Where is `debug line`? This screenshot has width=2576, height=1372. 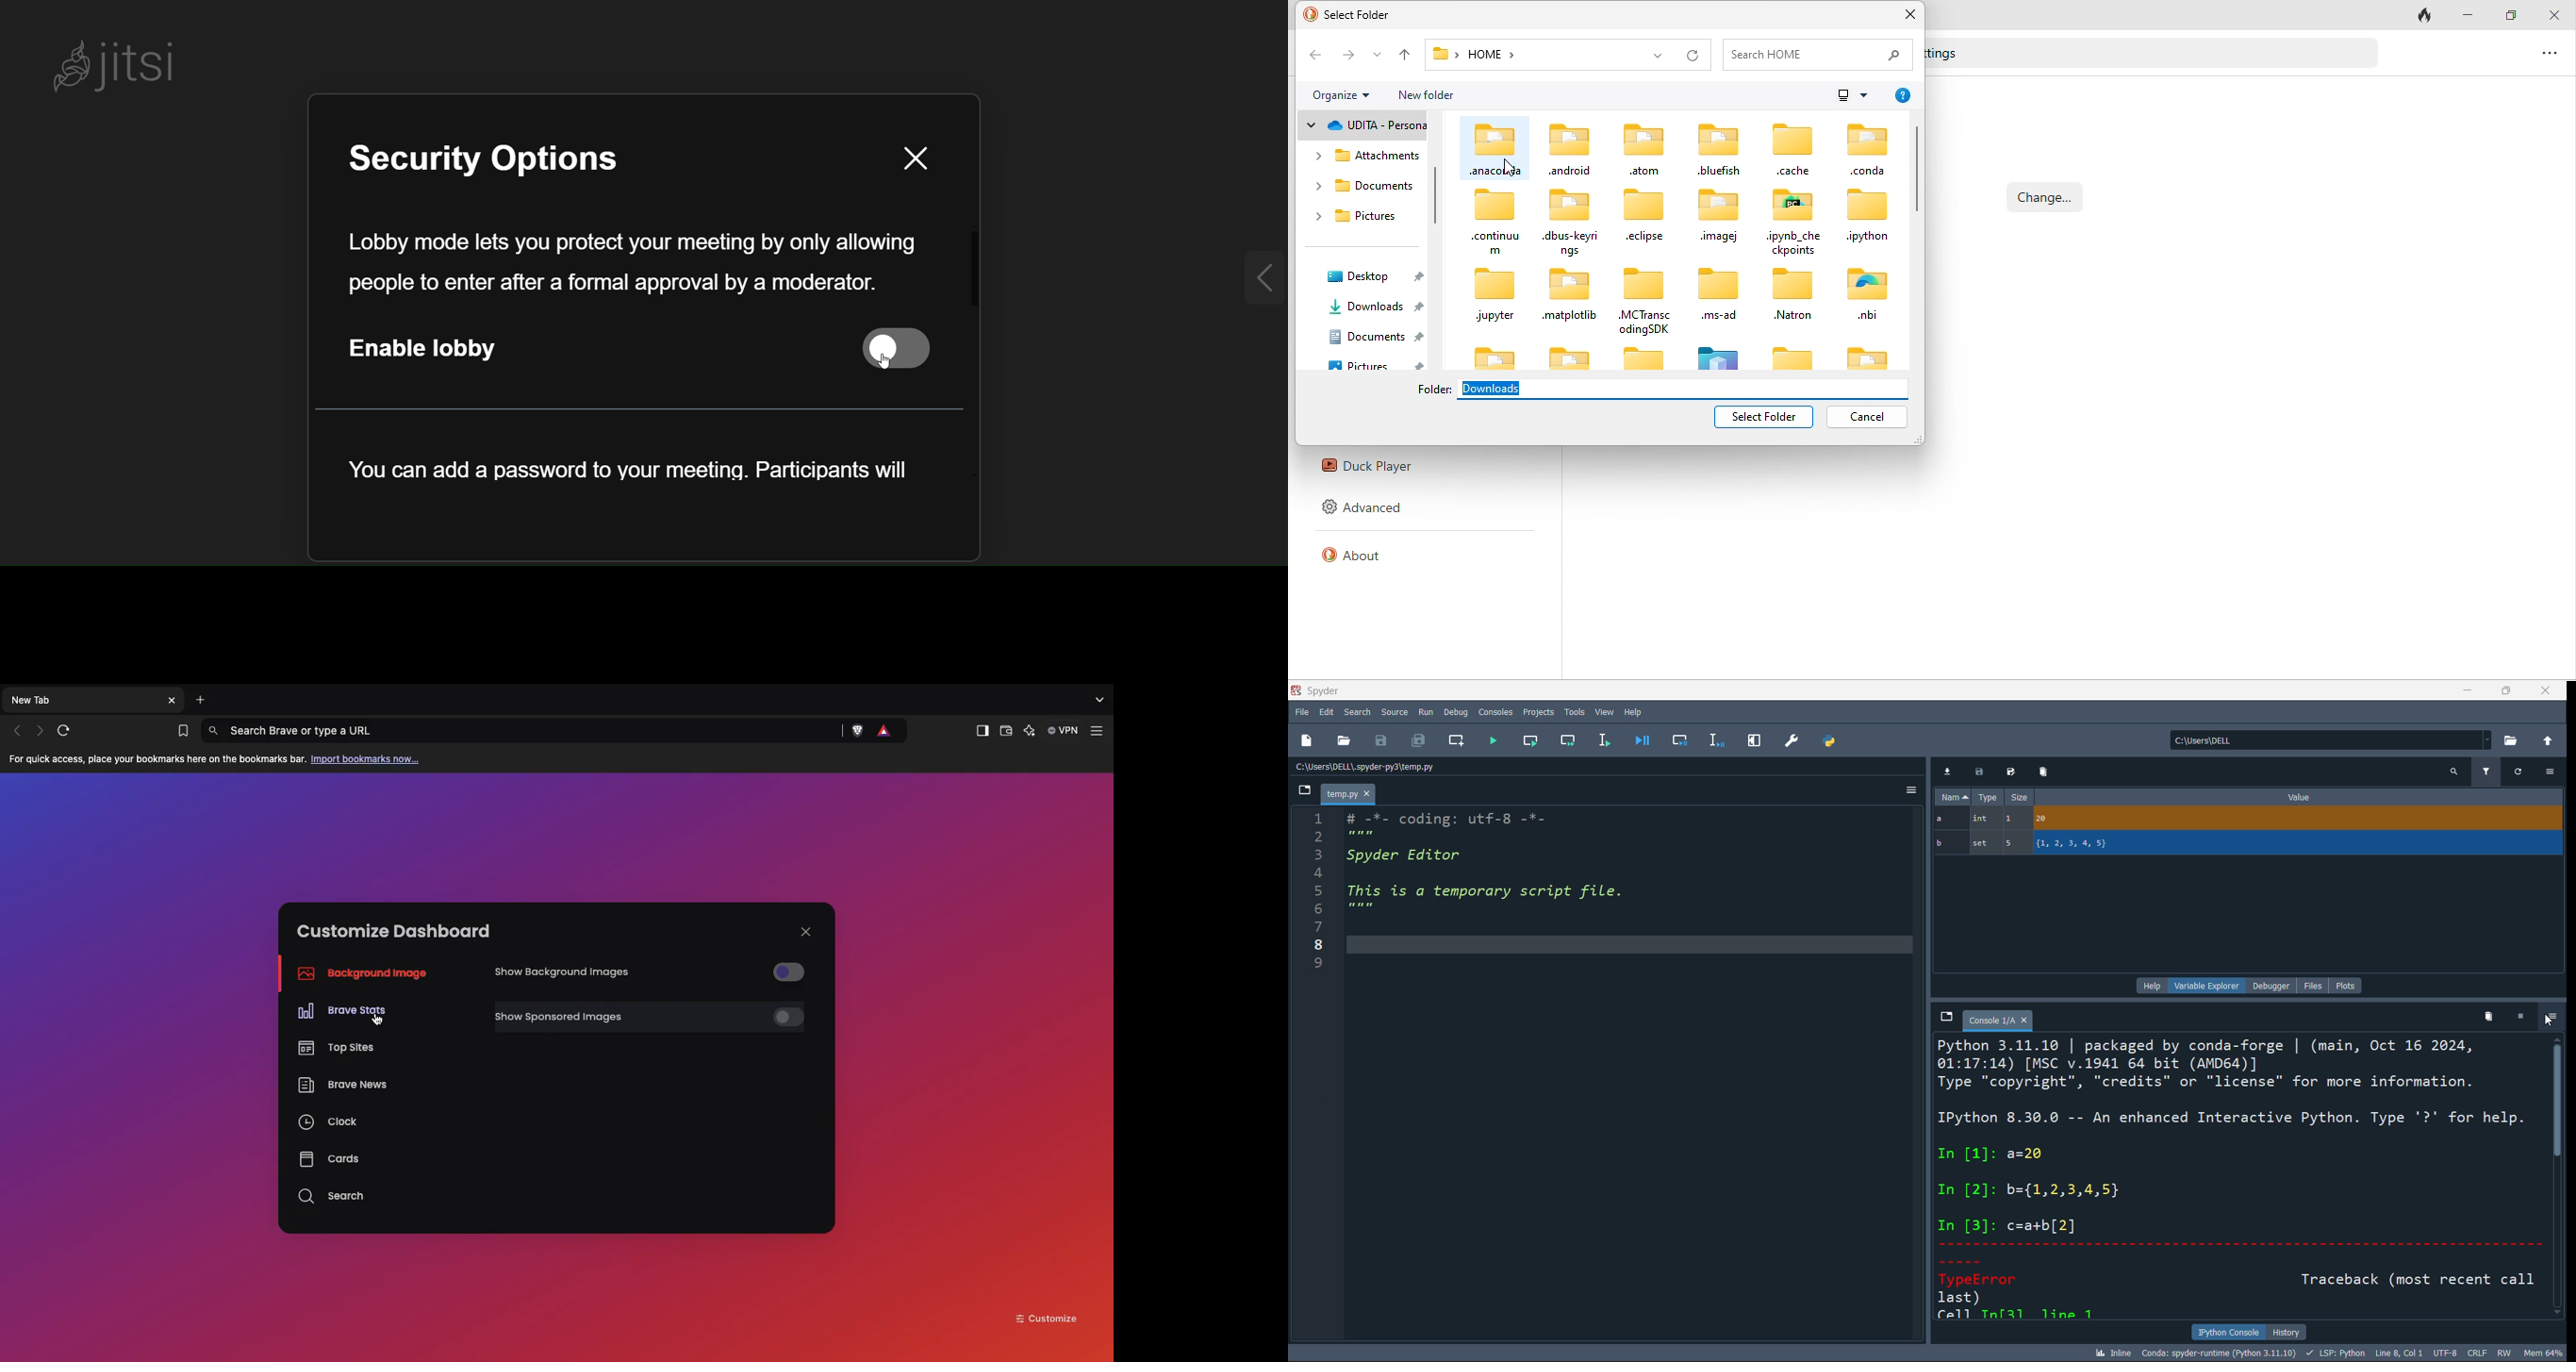
debug line is located at coordinates (1714, 740).